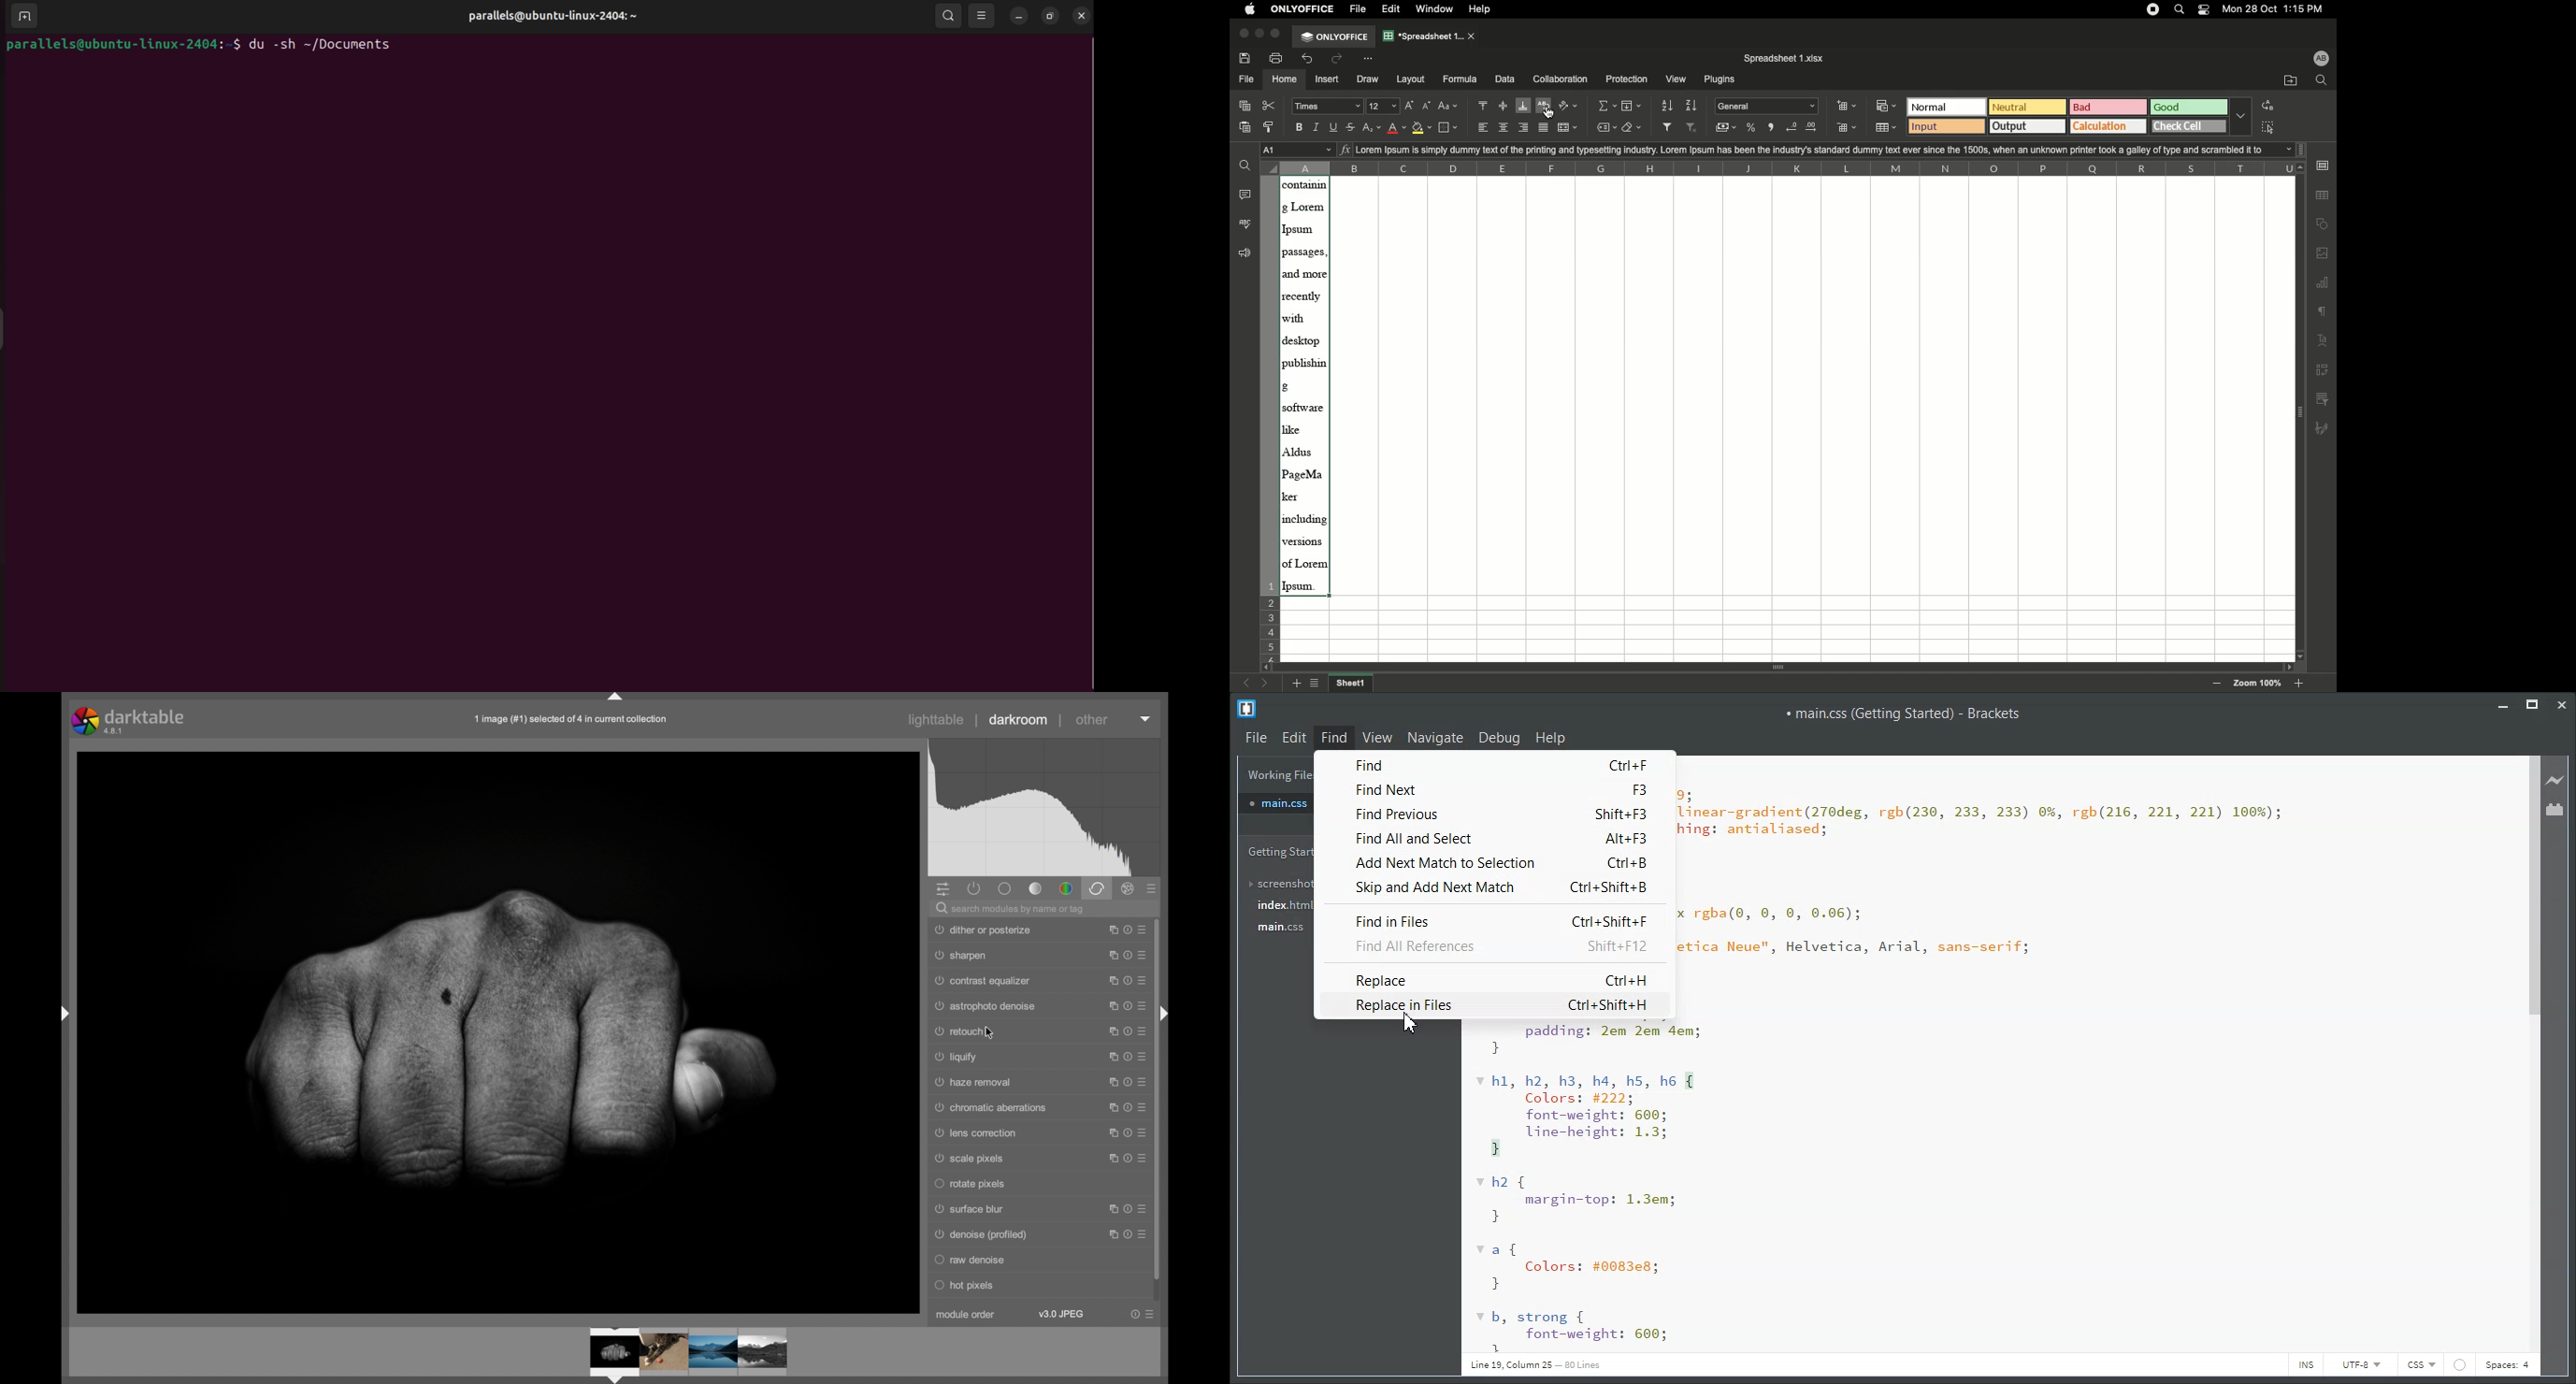 This screenshot has width=2576, height=1400. Describe the element at coordinates (1427, 107) in the screenshot. I see `Decrease font size` at that location.